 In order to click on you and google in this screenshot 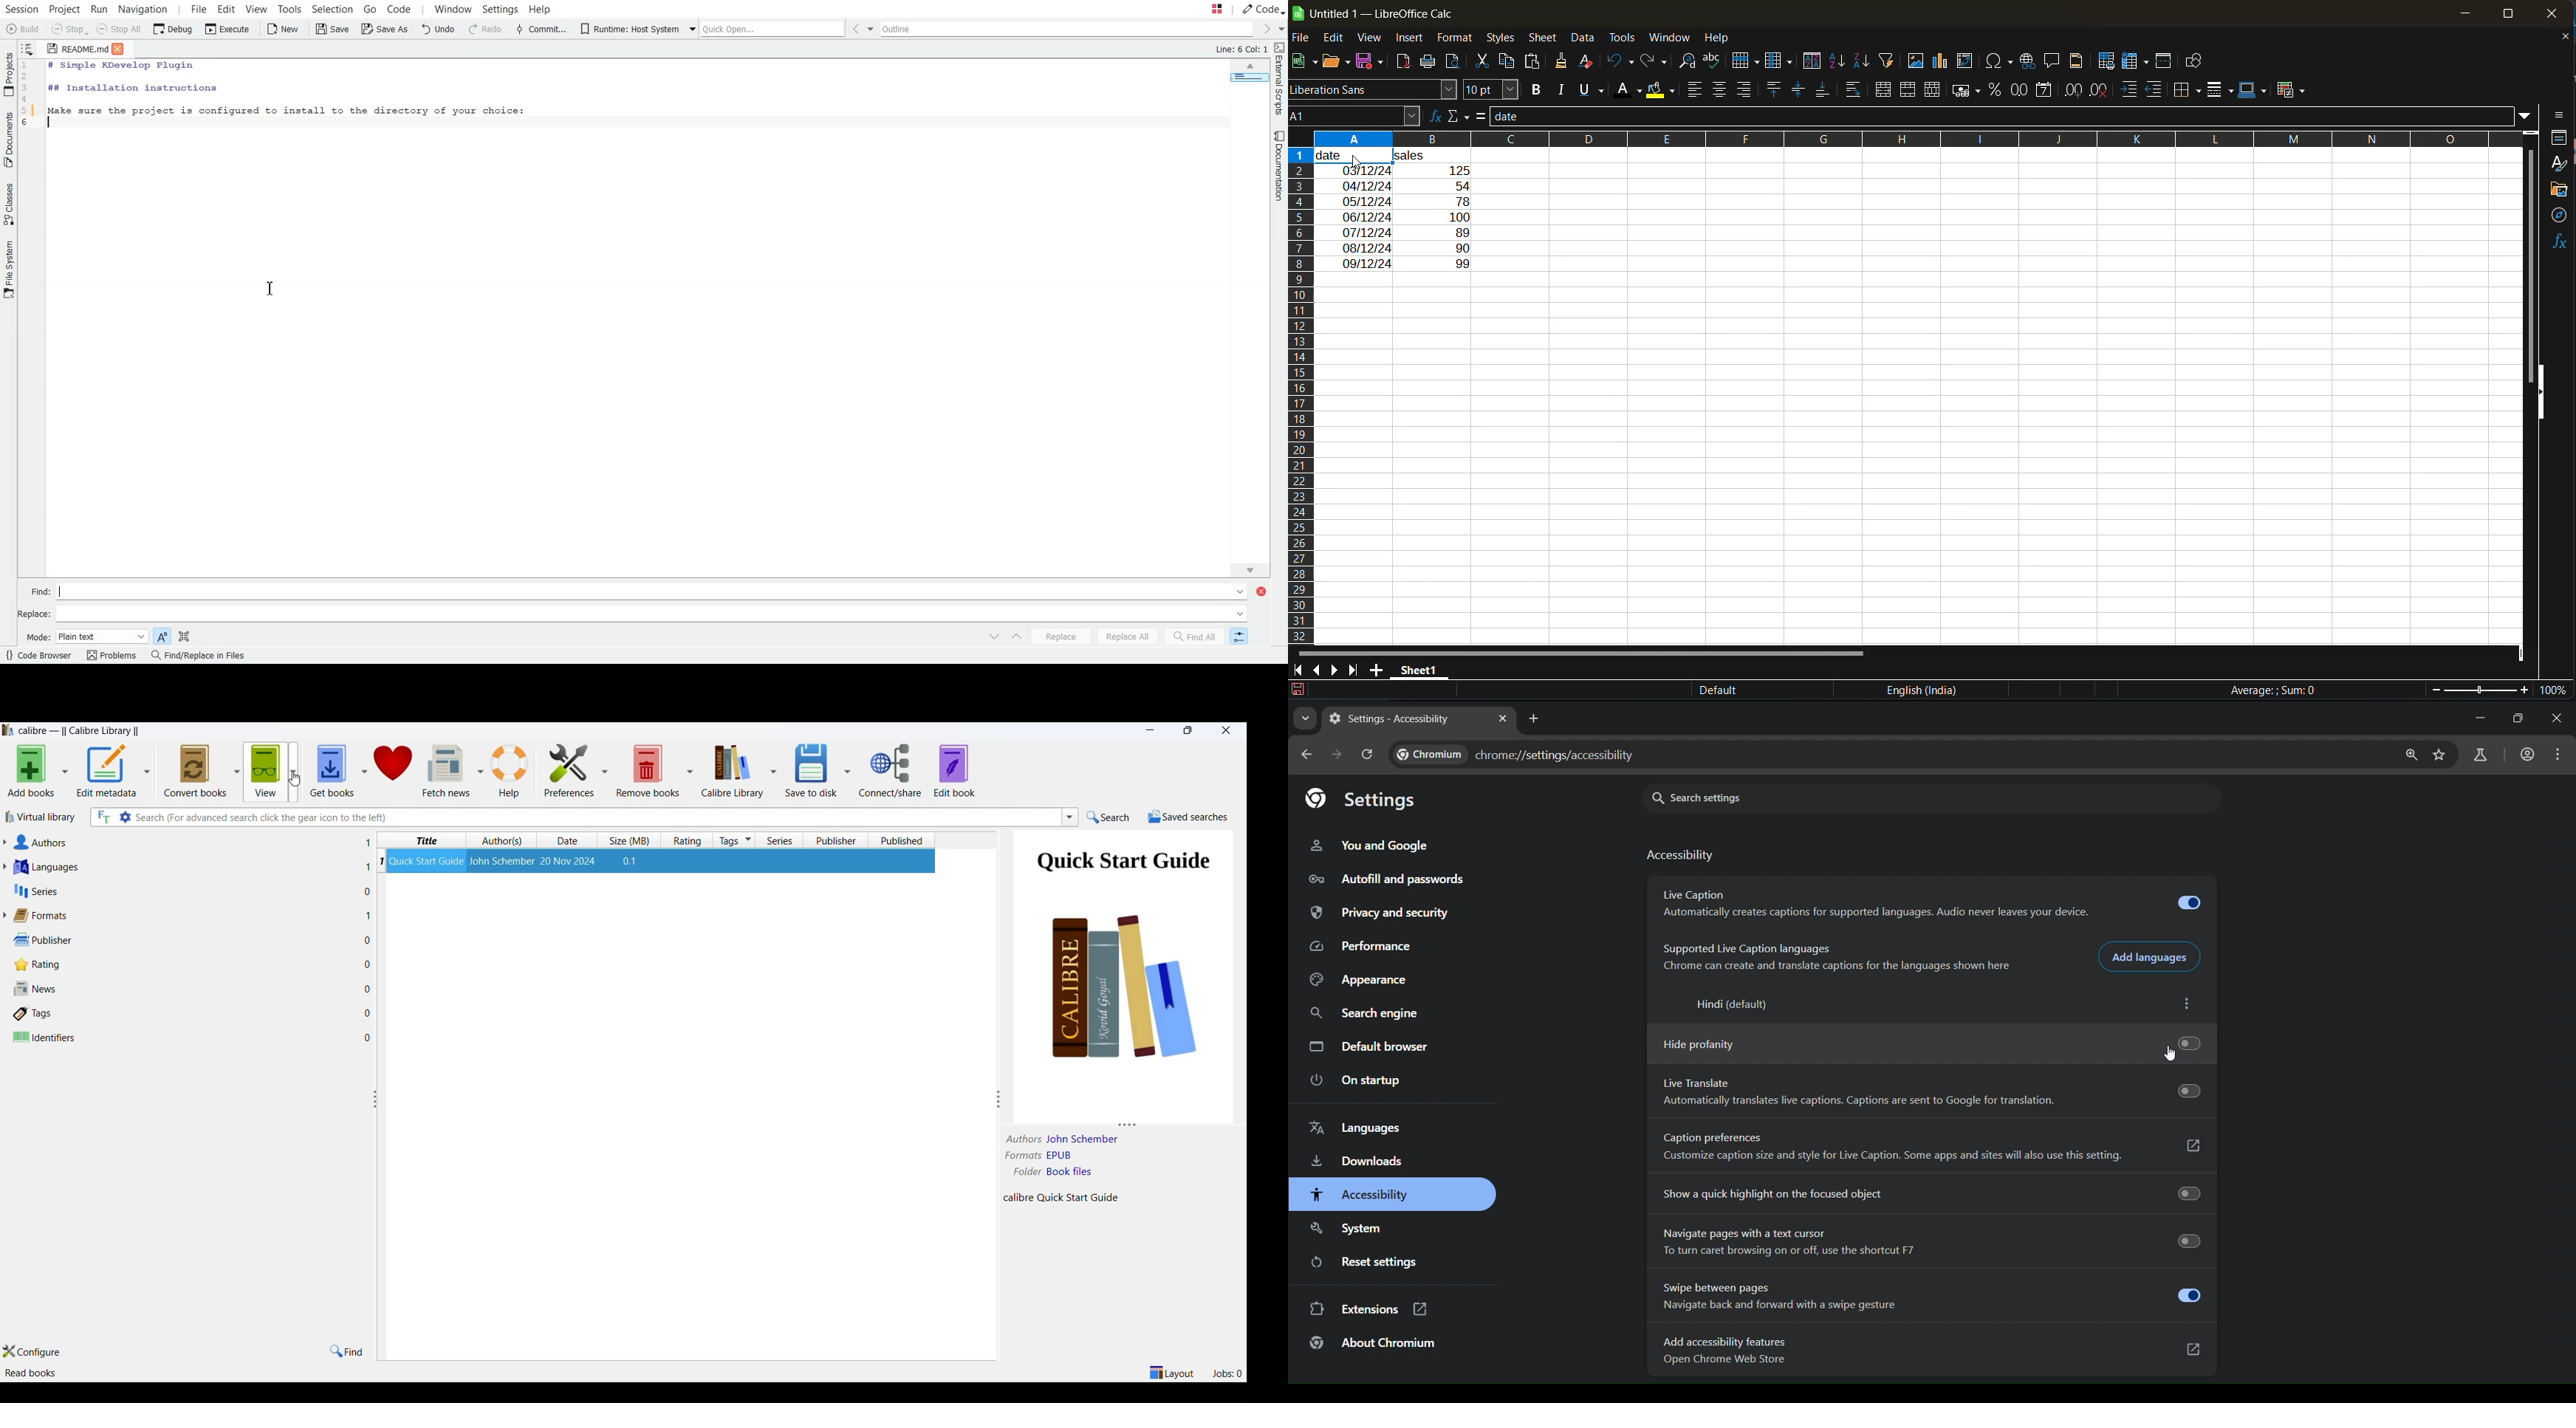, I will do `click(1376, 848)`.